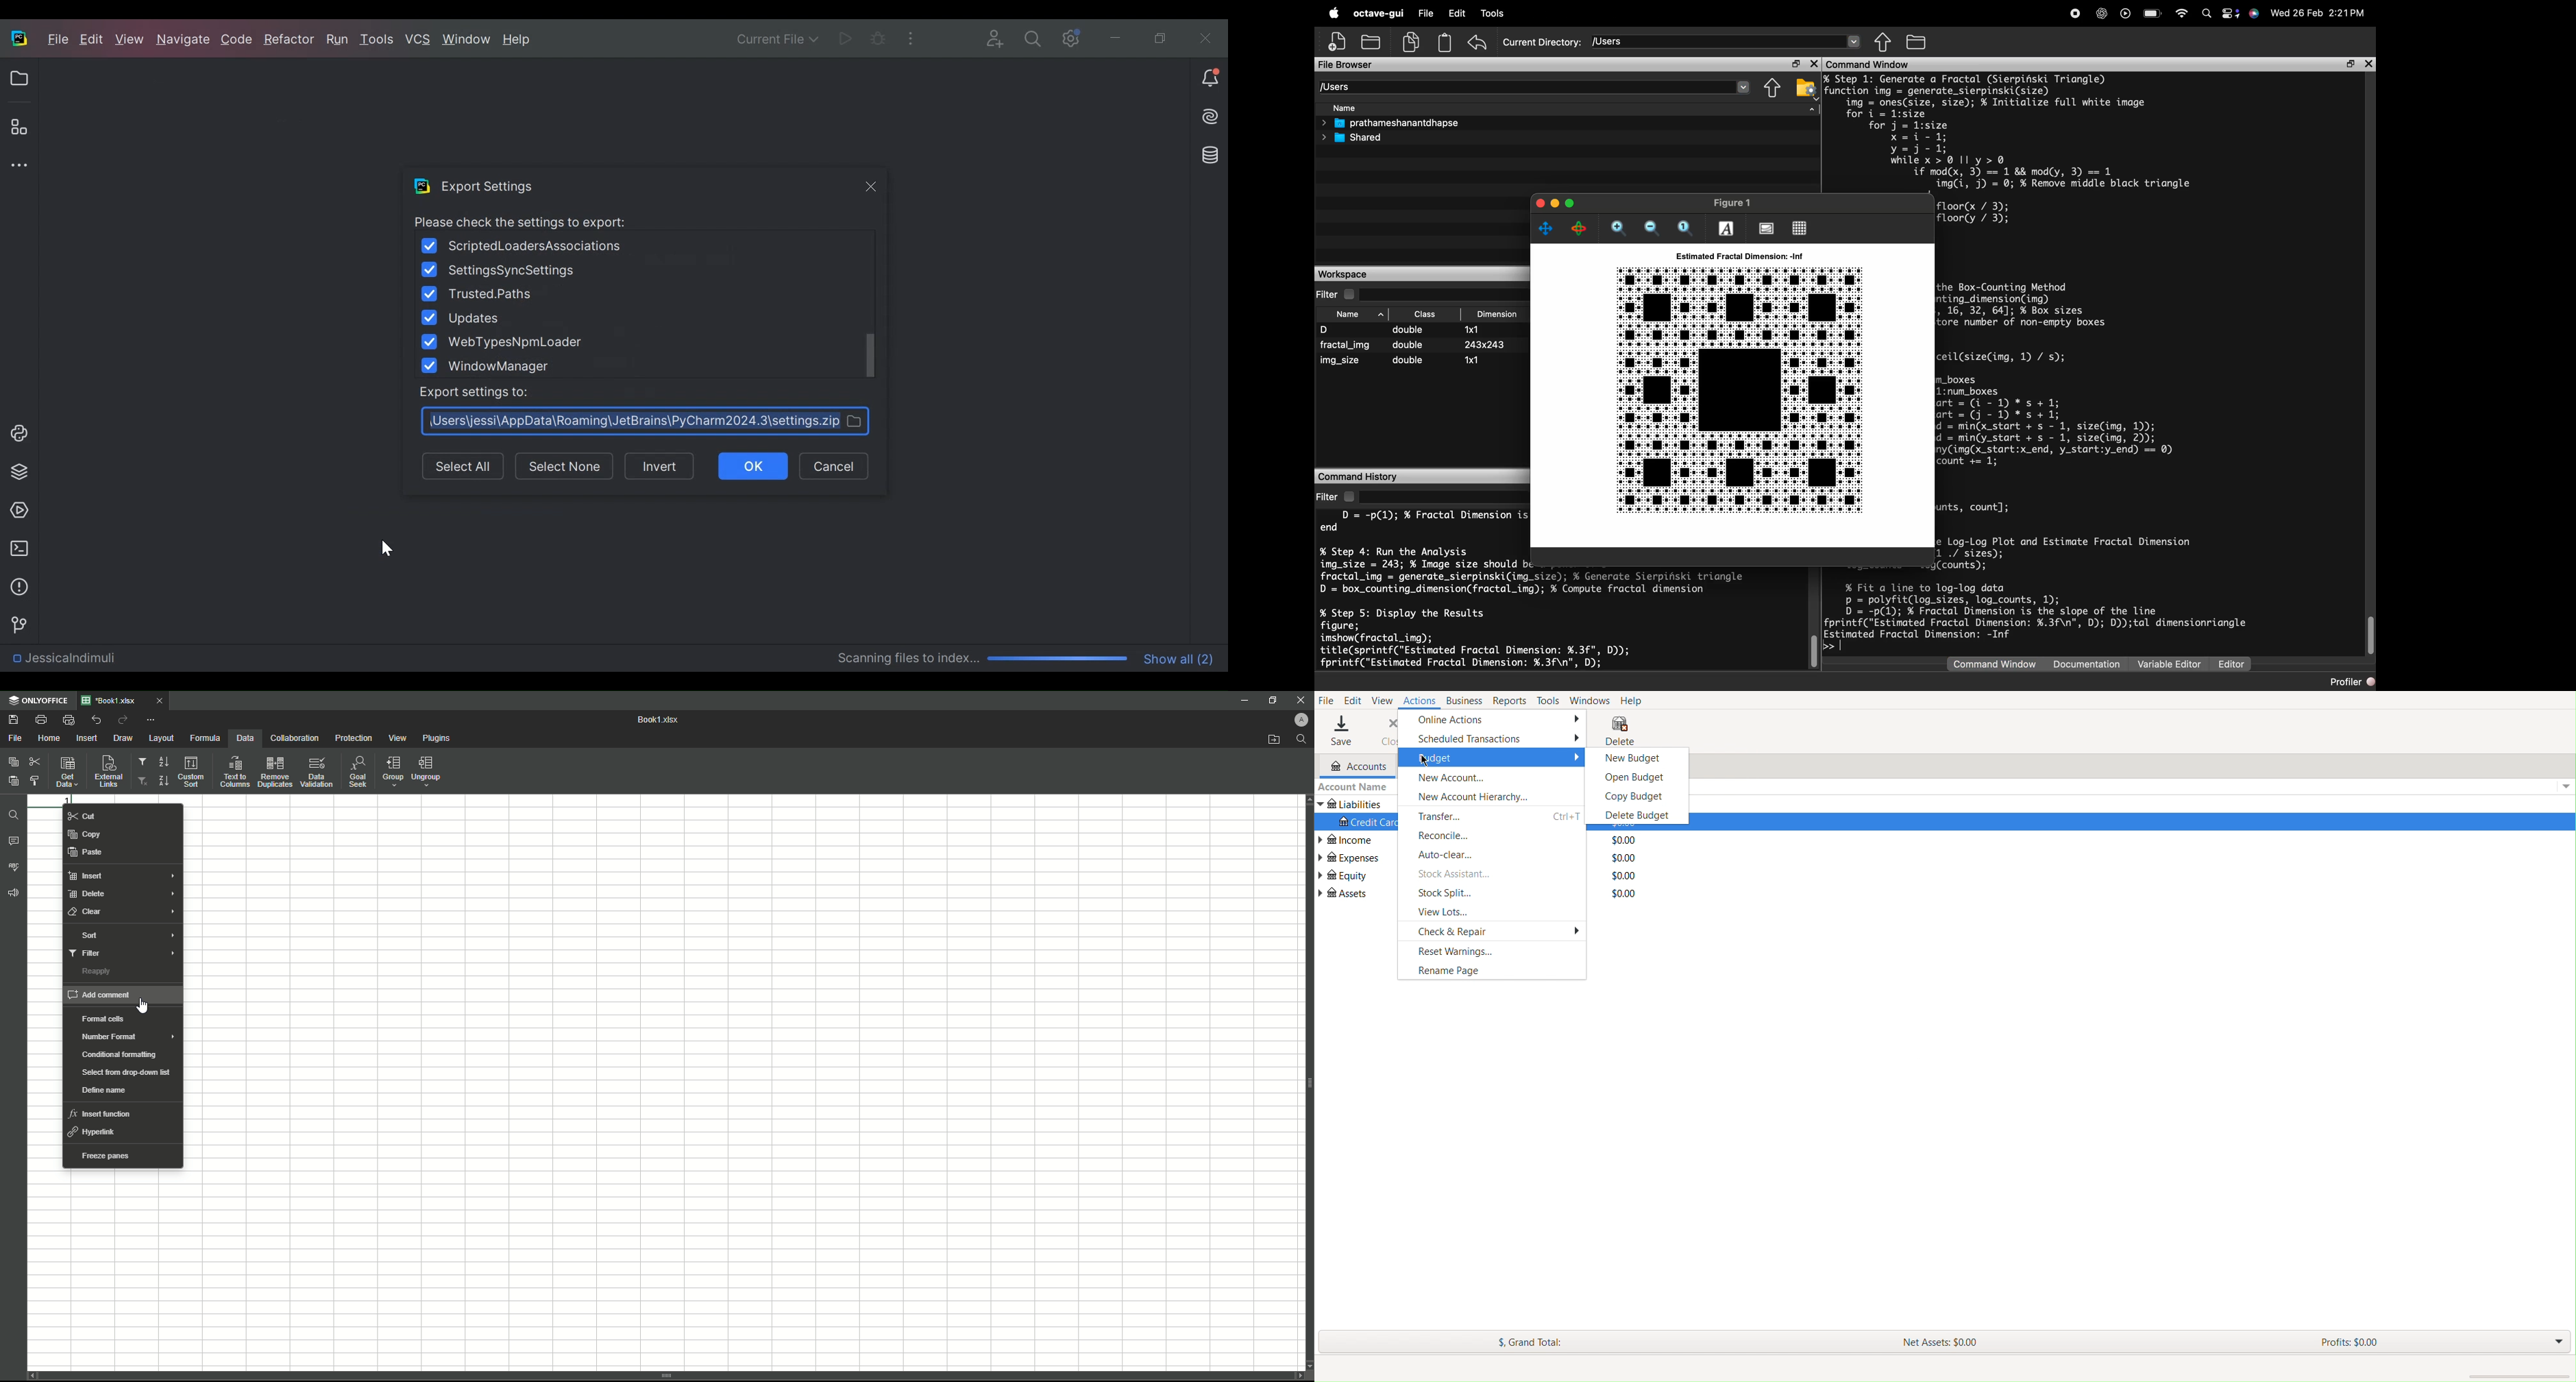 The image size is (2576, 1400). What do you see at coordinates (1688, 227) in the screenshot?
I see `zoom` at bounding box center [1688, 227].